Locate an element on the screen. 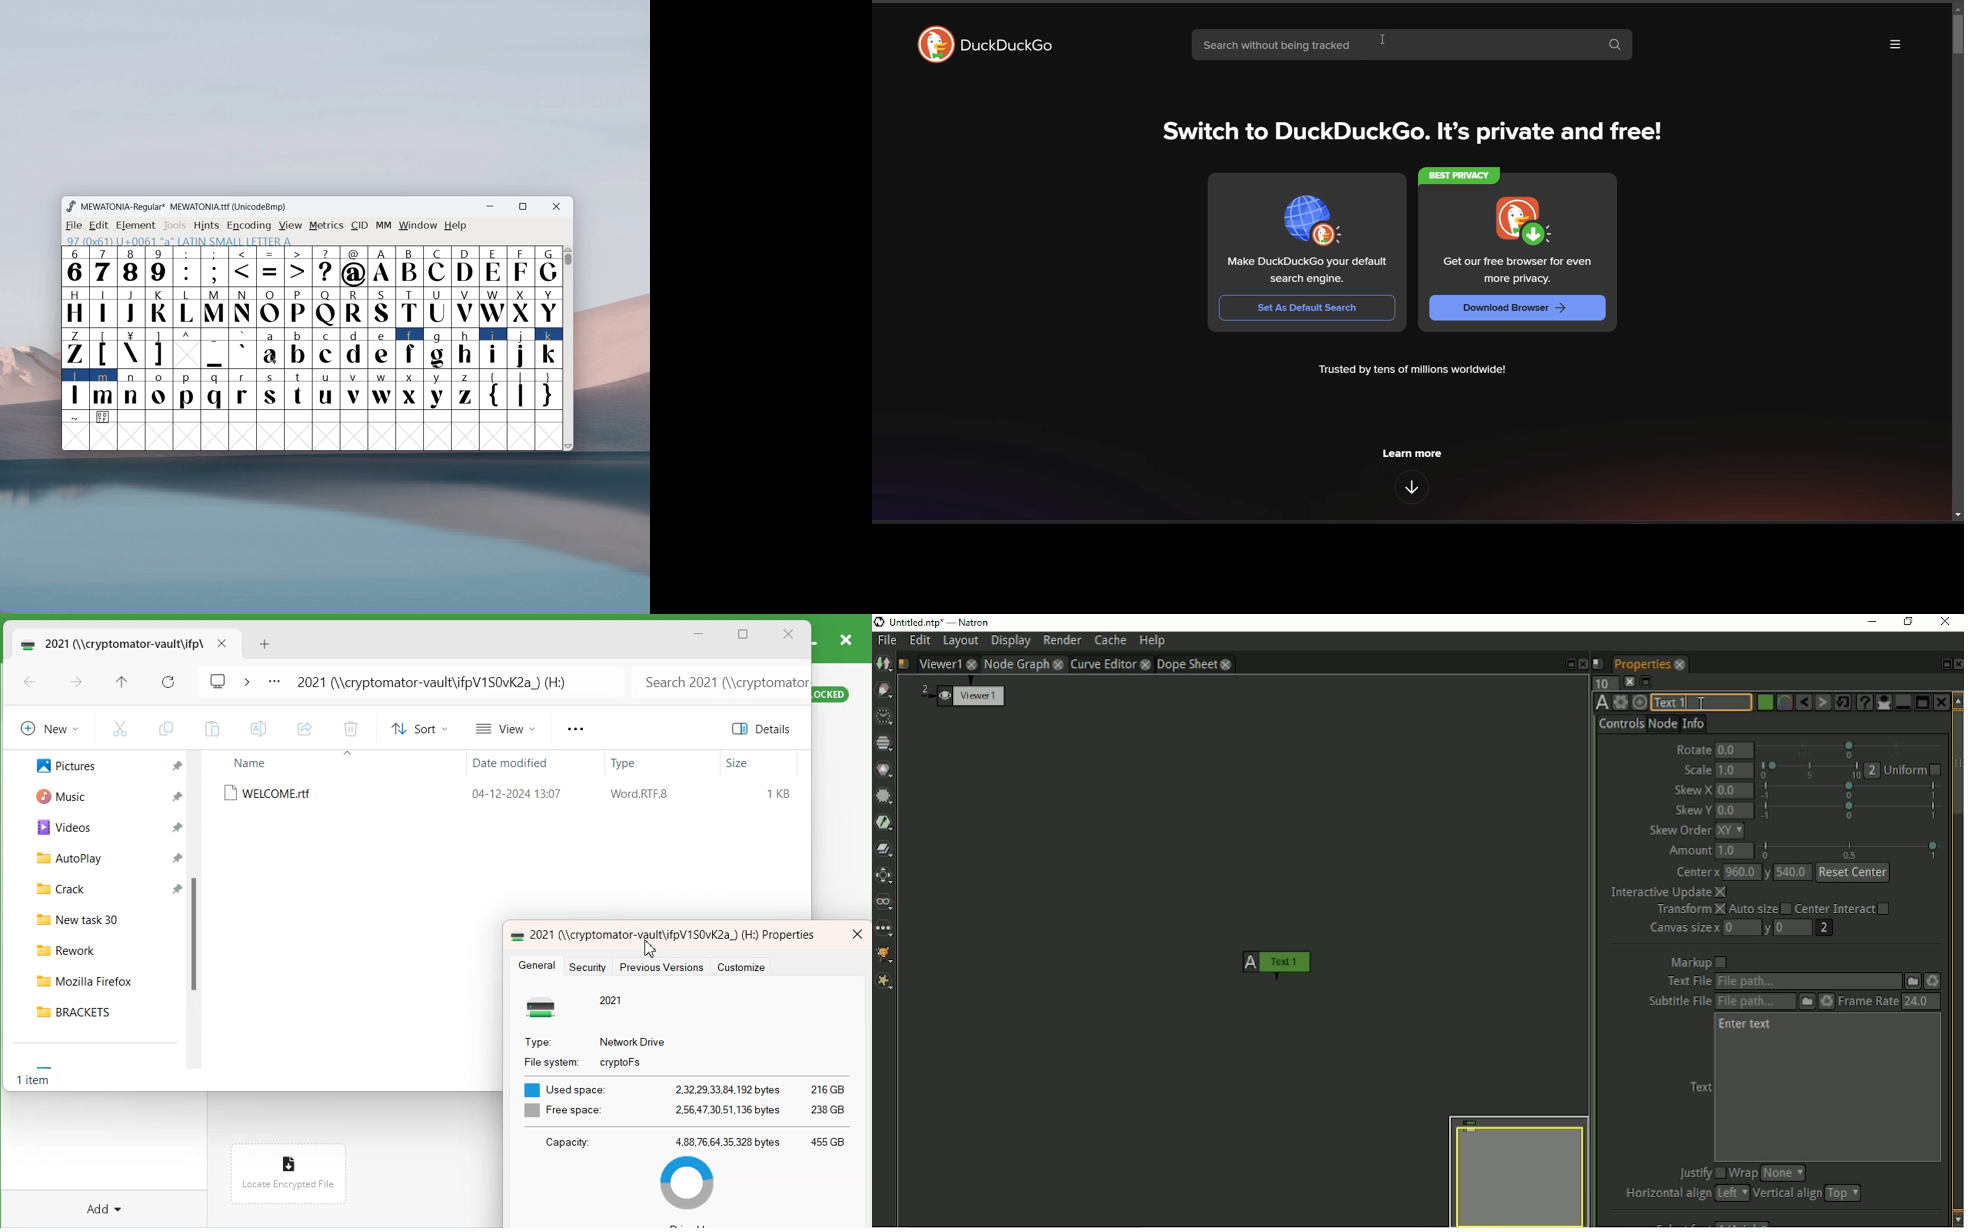 This screenshot has width=1988, height=1232. View is located at coordinates (507, 728).